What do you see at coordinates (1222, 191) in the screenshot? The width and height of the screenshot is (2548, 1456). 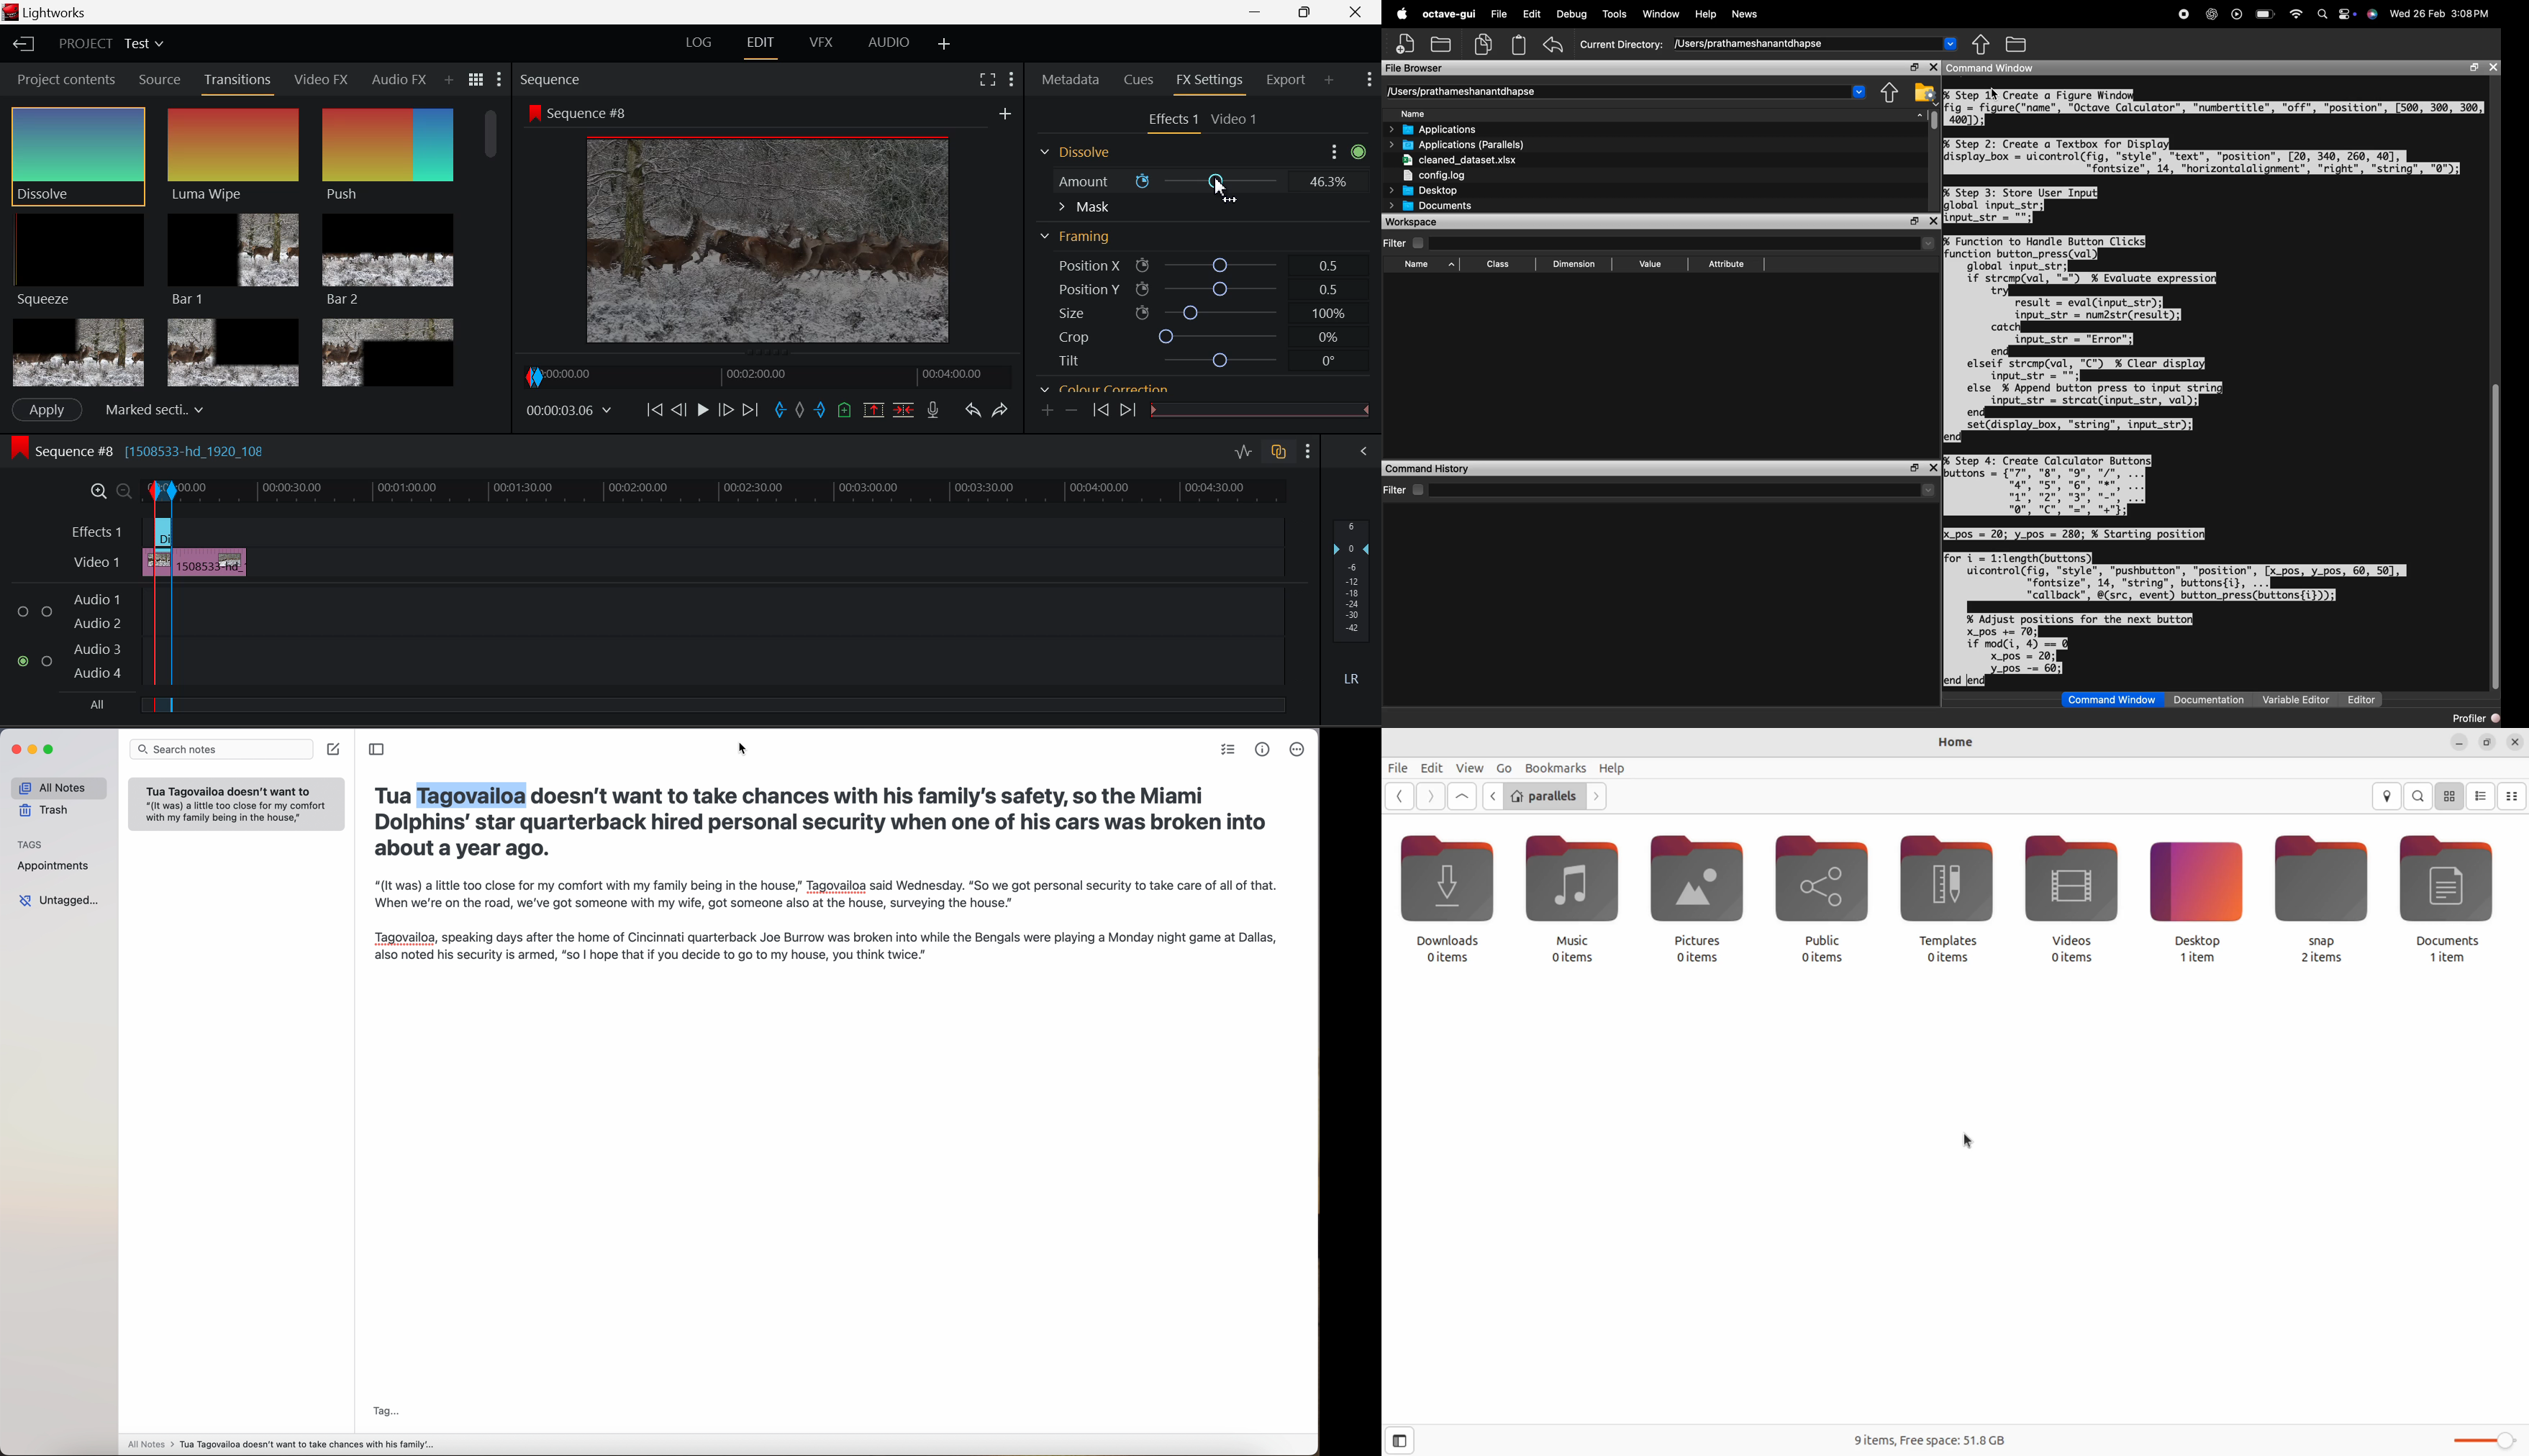 I see `DRAG_TO Cursor Position` at bounding box center [1222, 191].